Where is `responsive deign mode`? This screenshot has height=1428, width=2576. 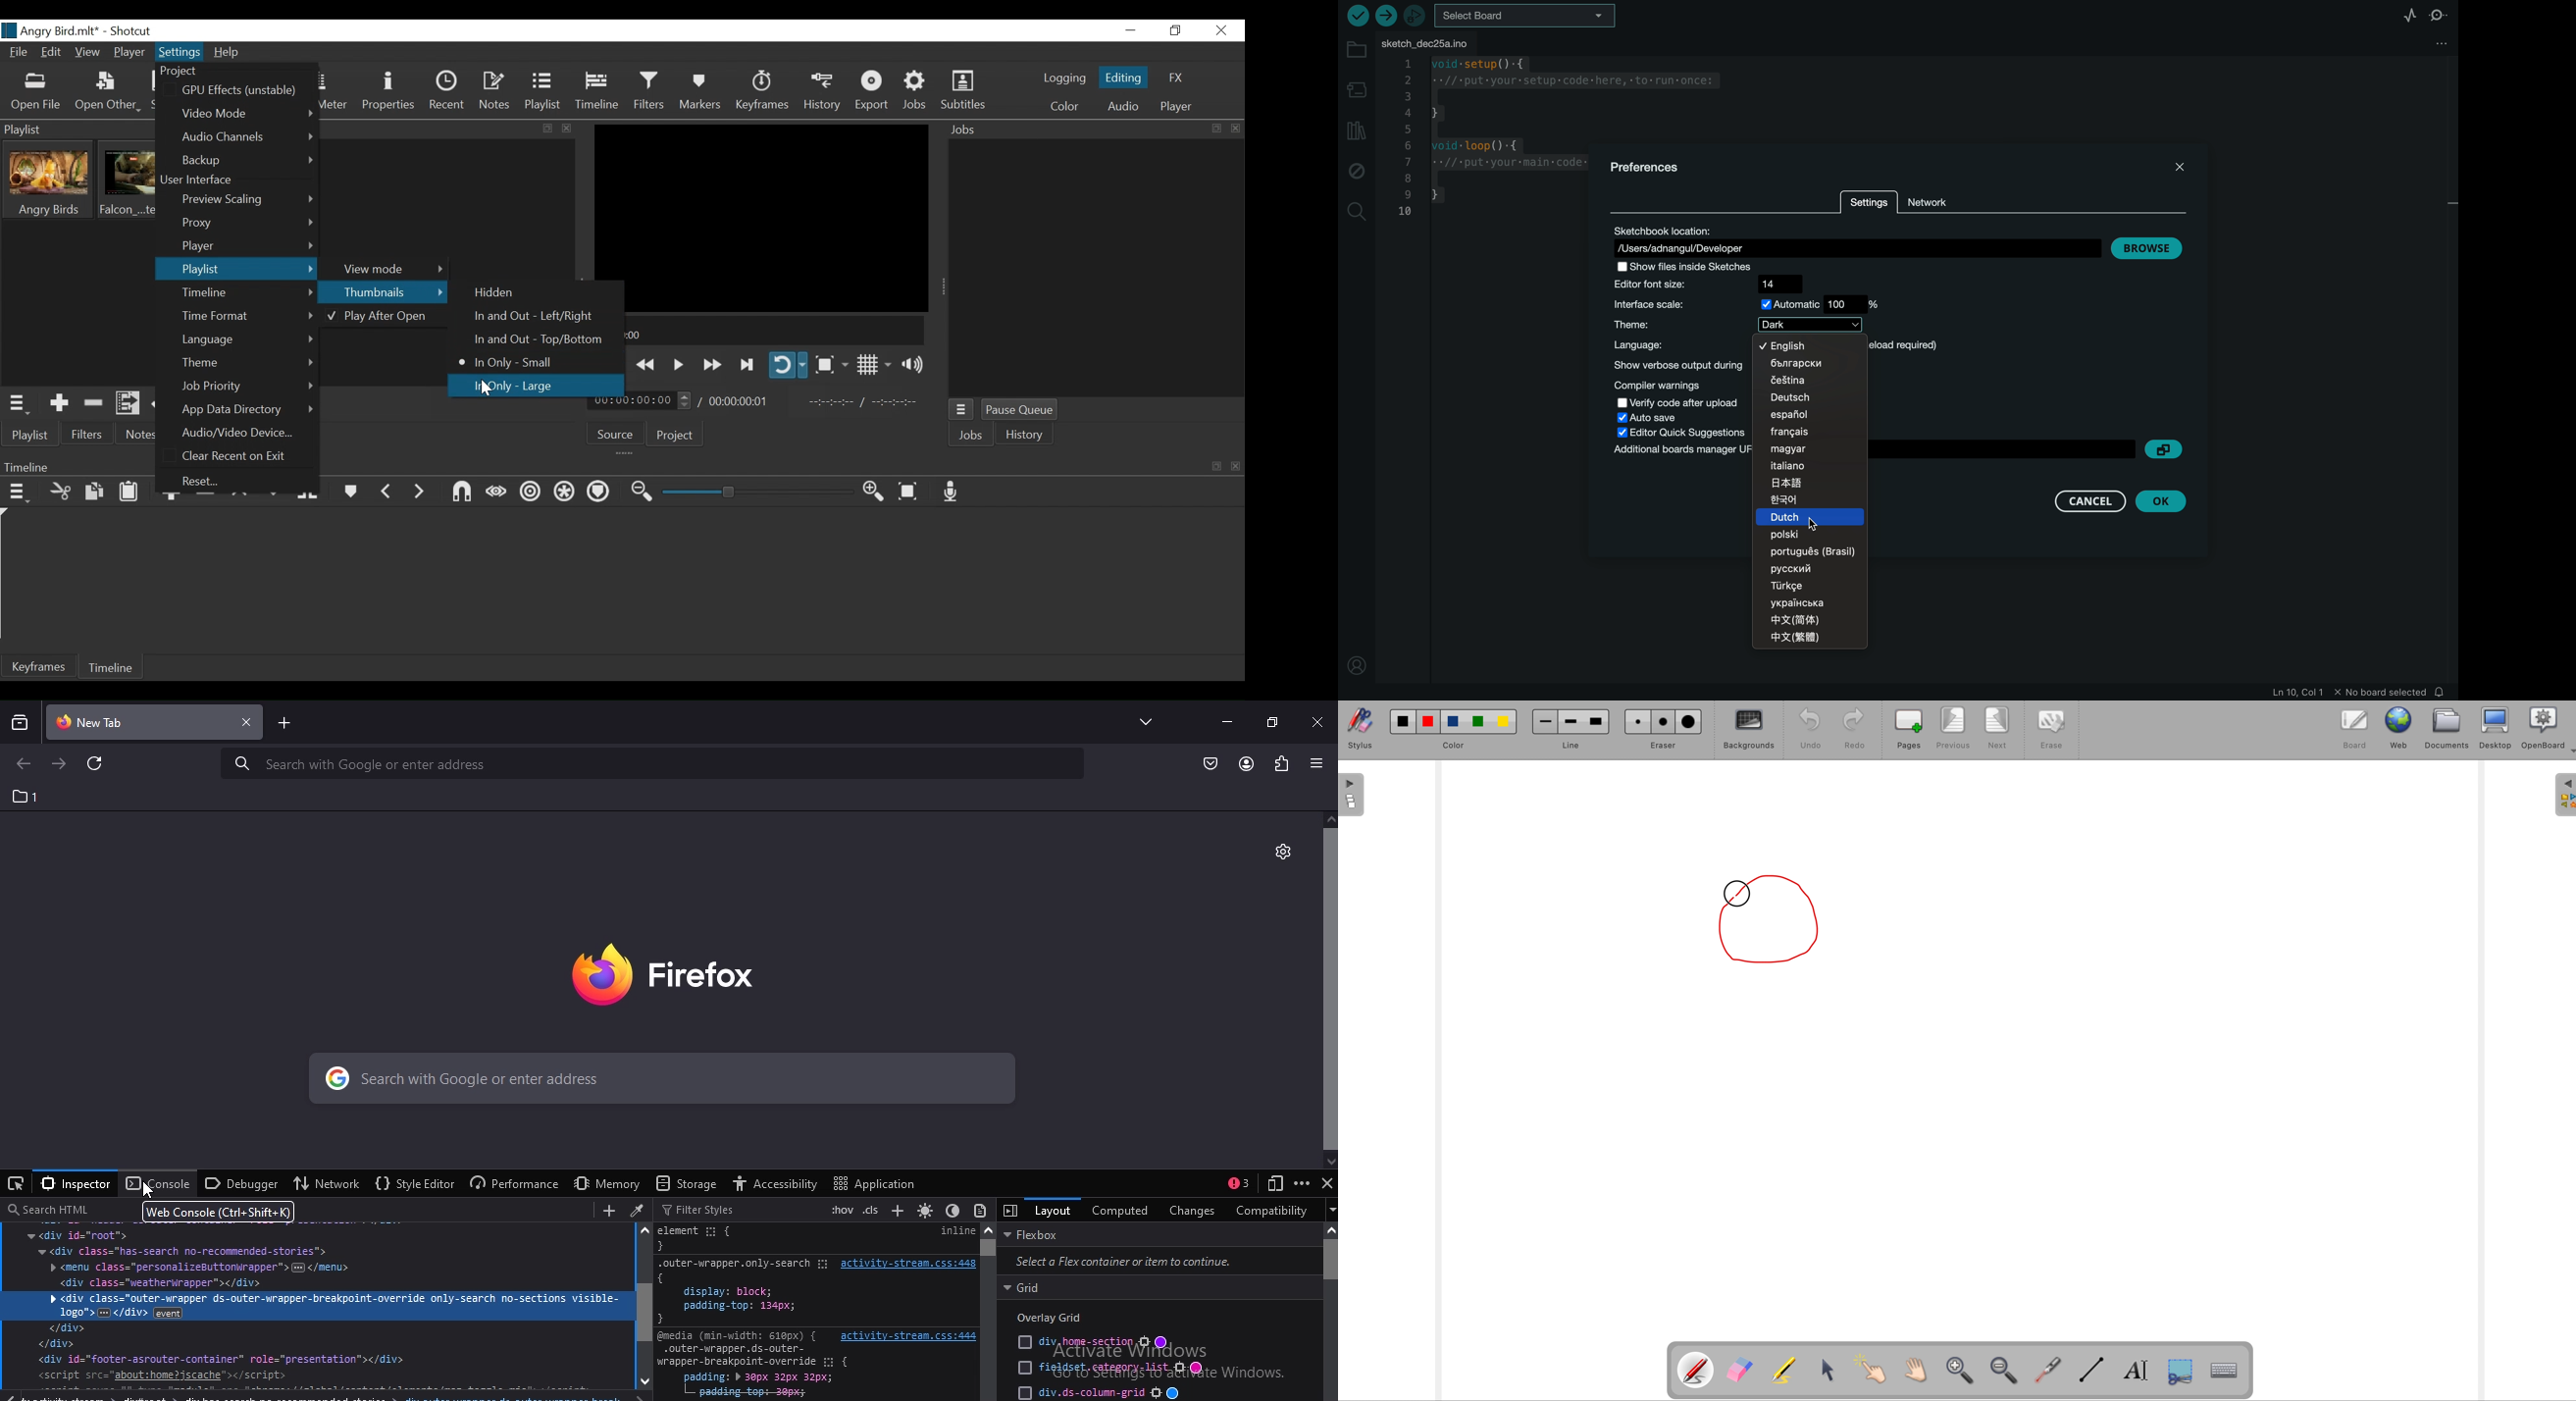
responsive deign mode is located at coordinates (1276, 1183).